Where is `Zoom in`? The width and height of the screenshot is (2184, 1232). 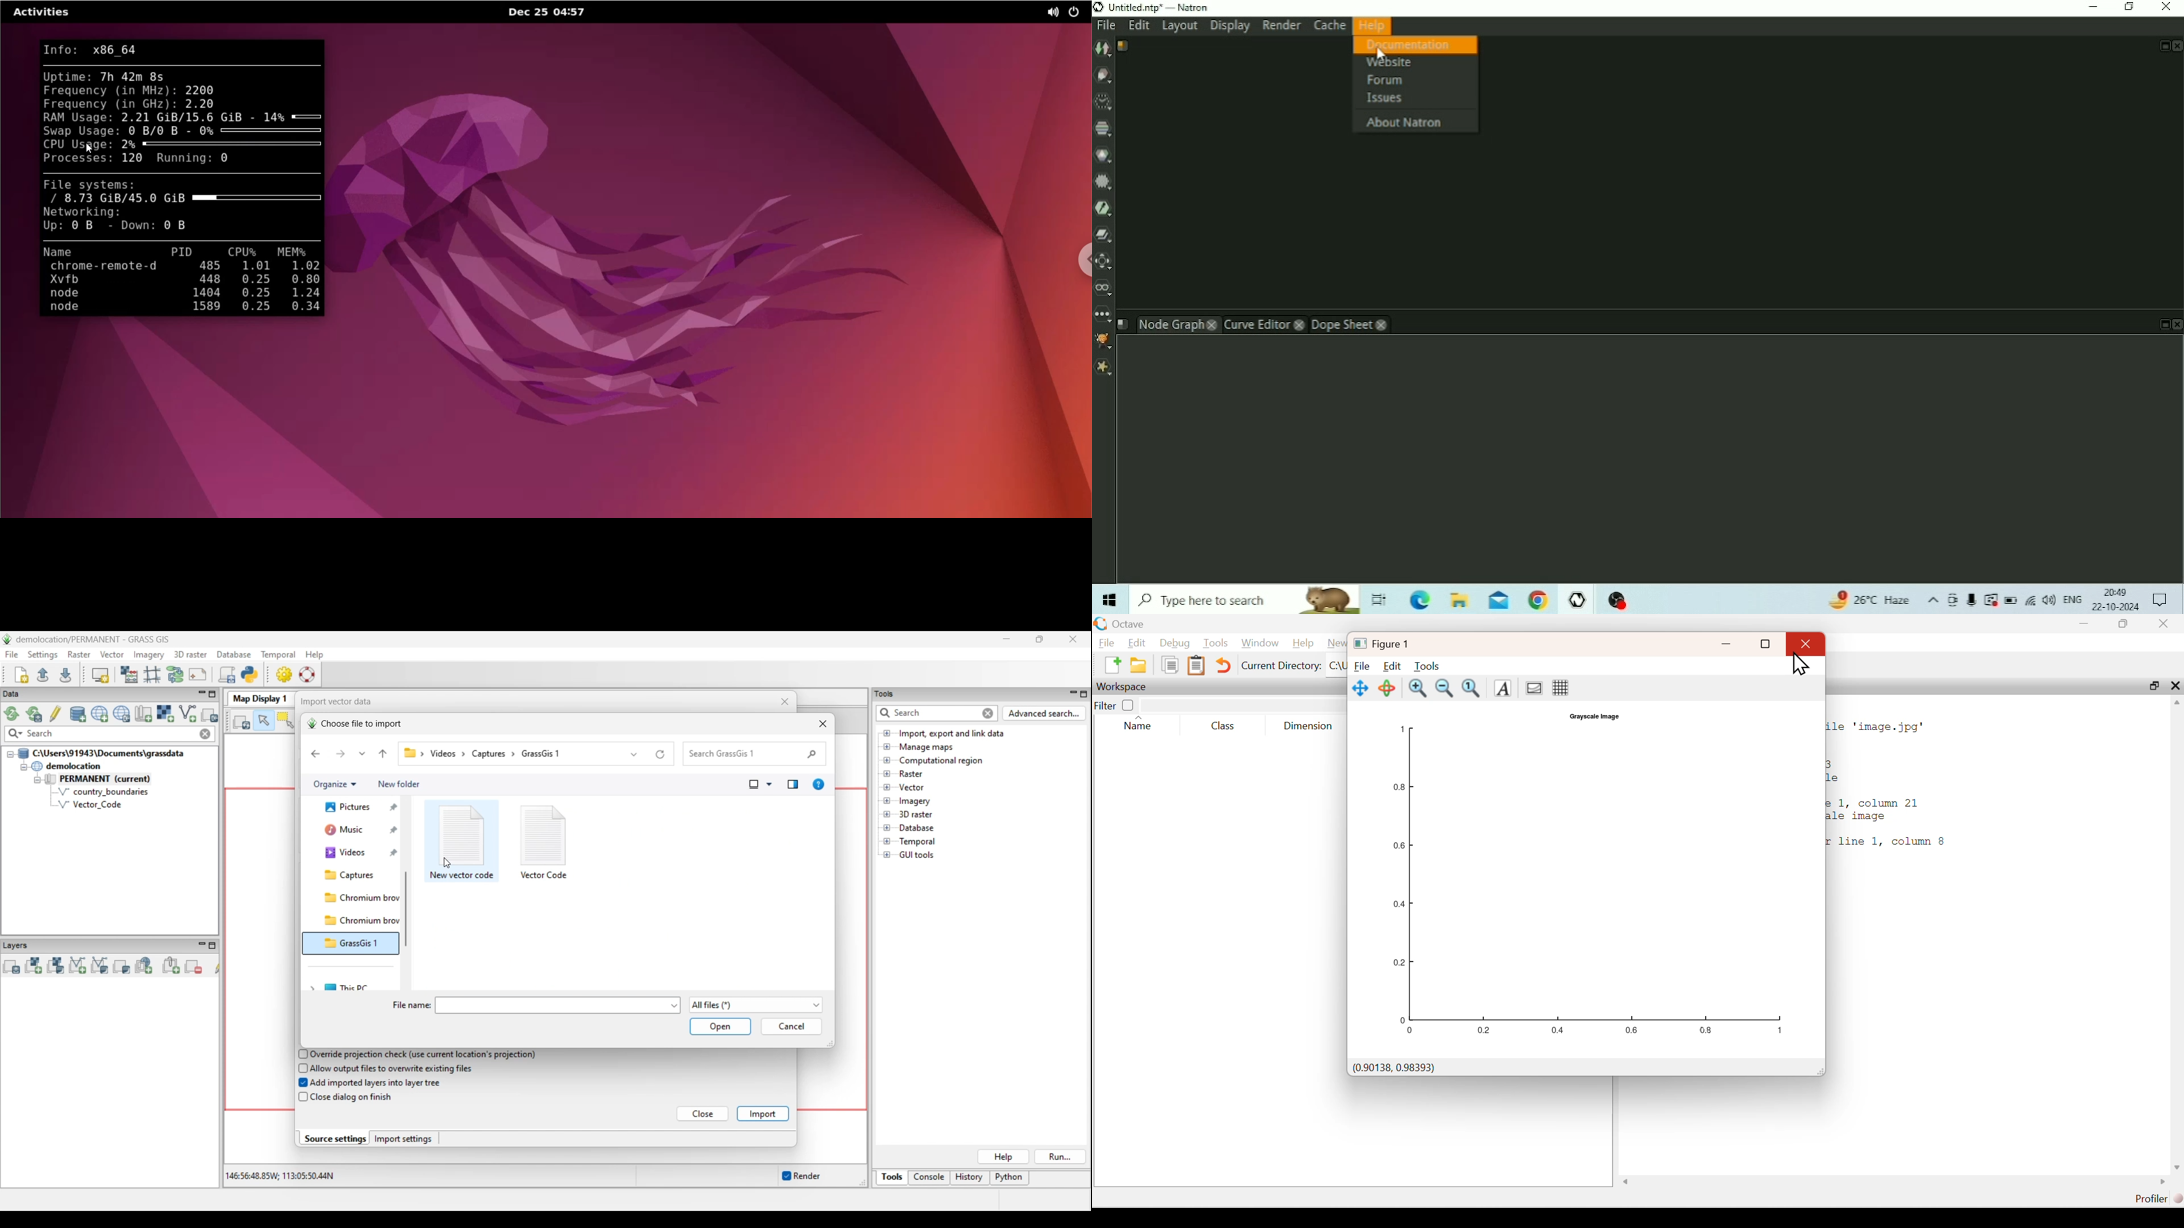 Zoom in is located at coordinates (1418, 689).